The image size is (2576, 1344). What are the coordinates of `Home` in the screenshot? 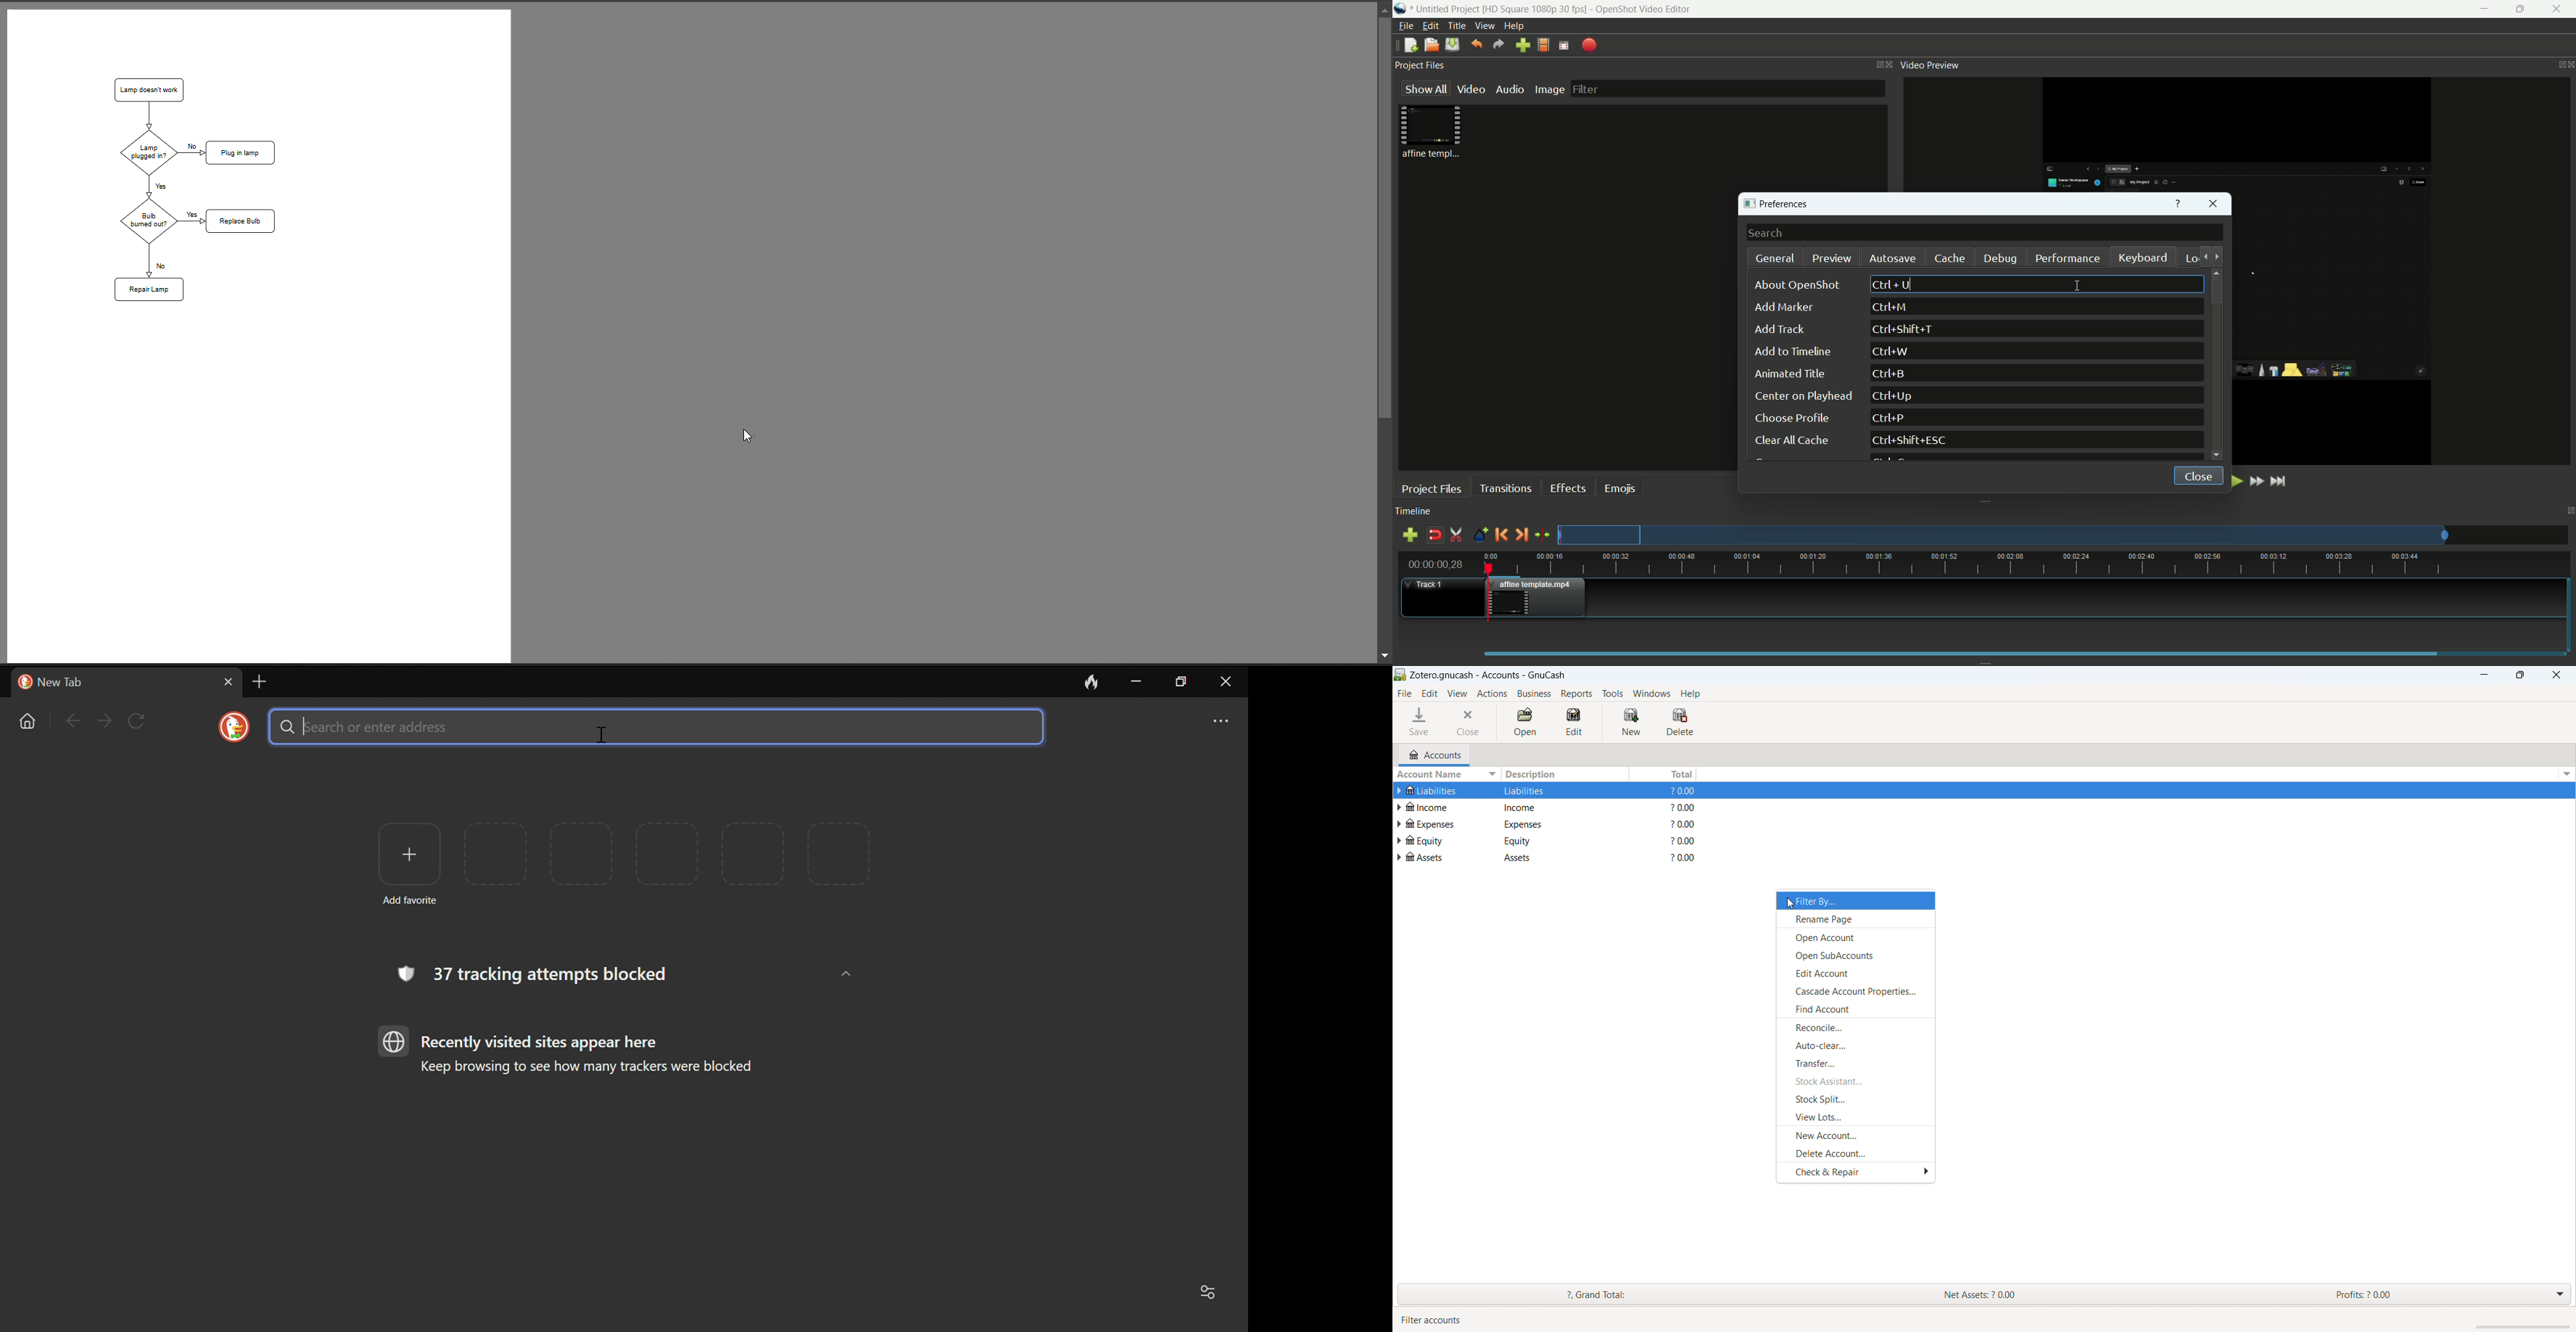 It's located at (29, 721).